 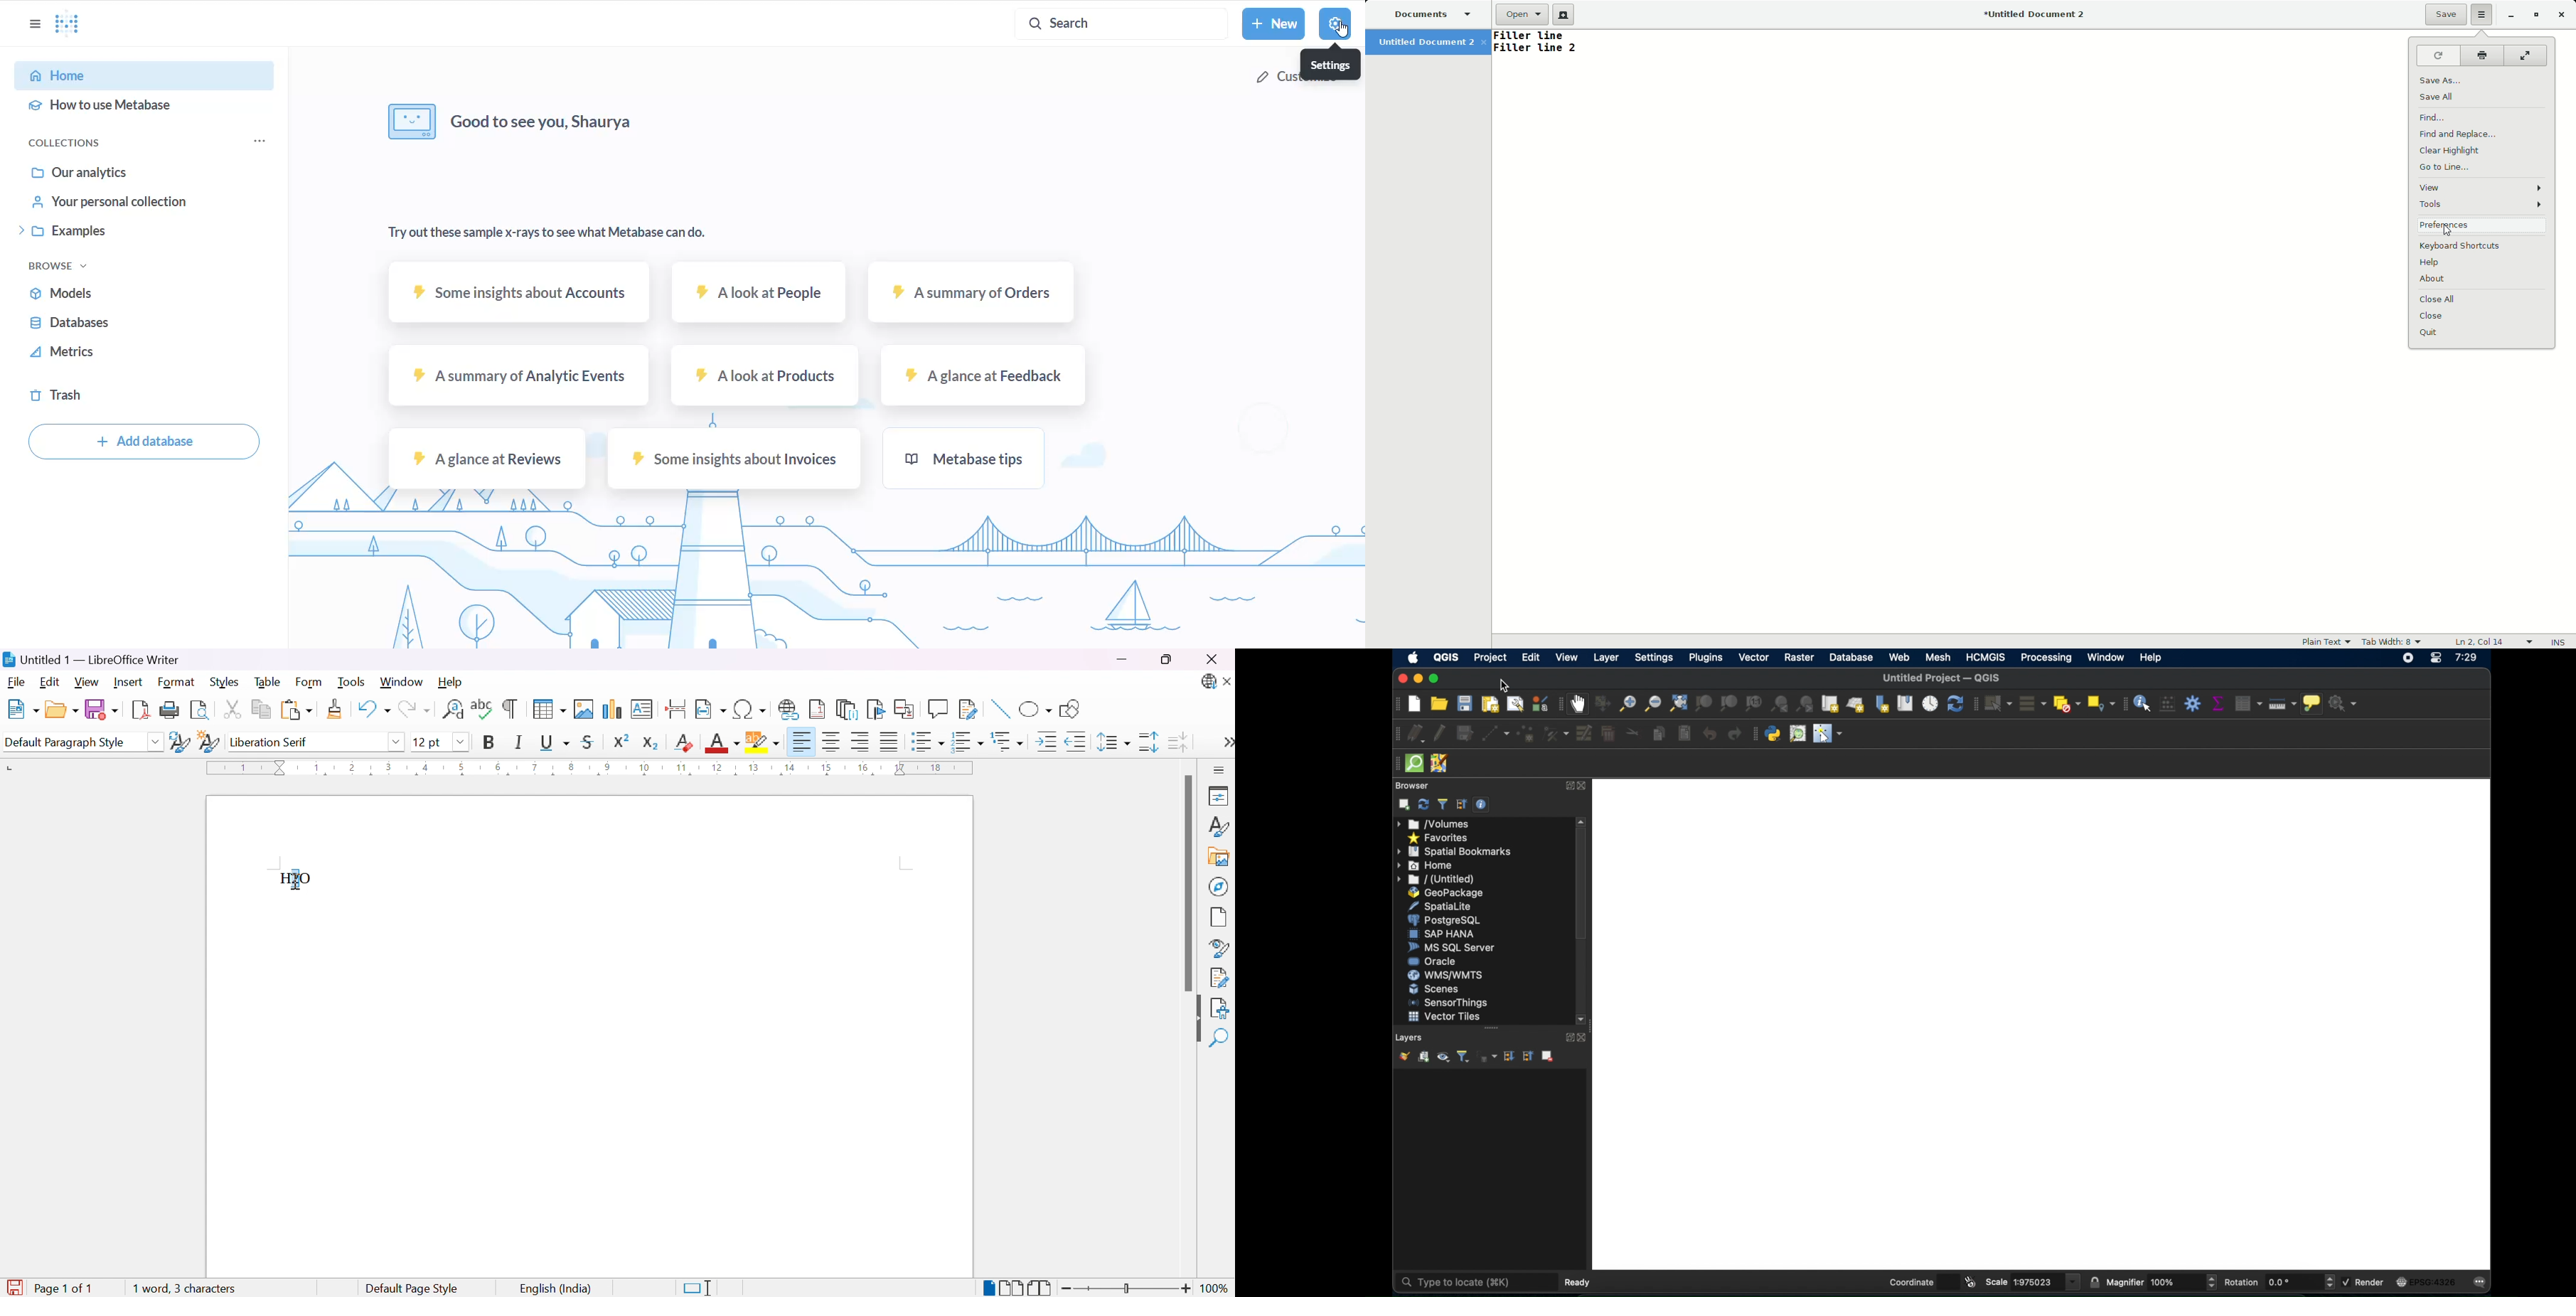 I want to click on toolbox, so click(x=2193, y=703).